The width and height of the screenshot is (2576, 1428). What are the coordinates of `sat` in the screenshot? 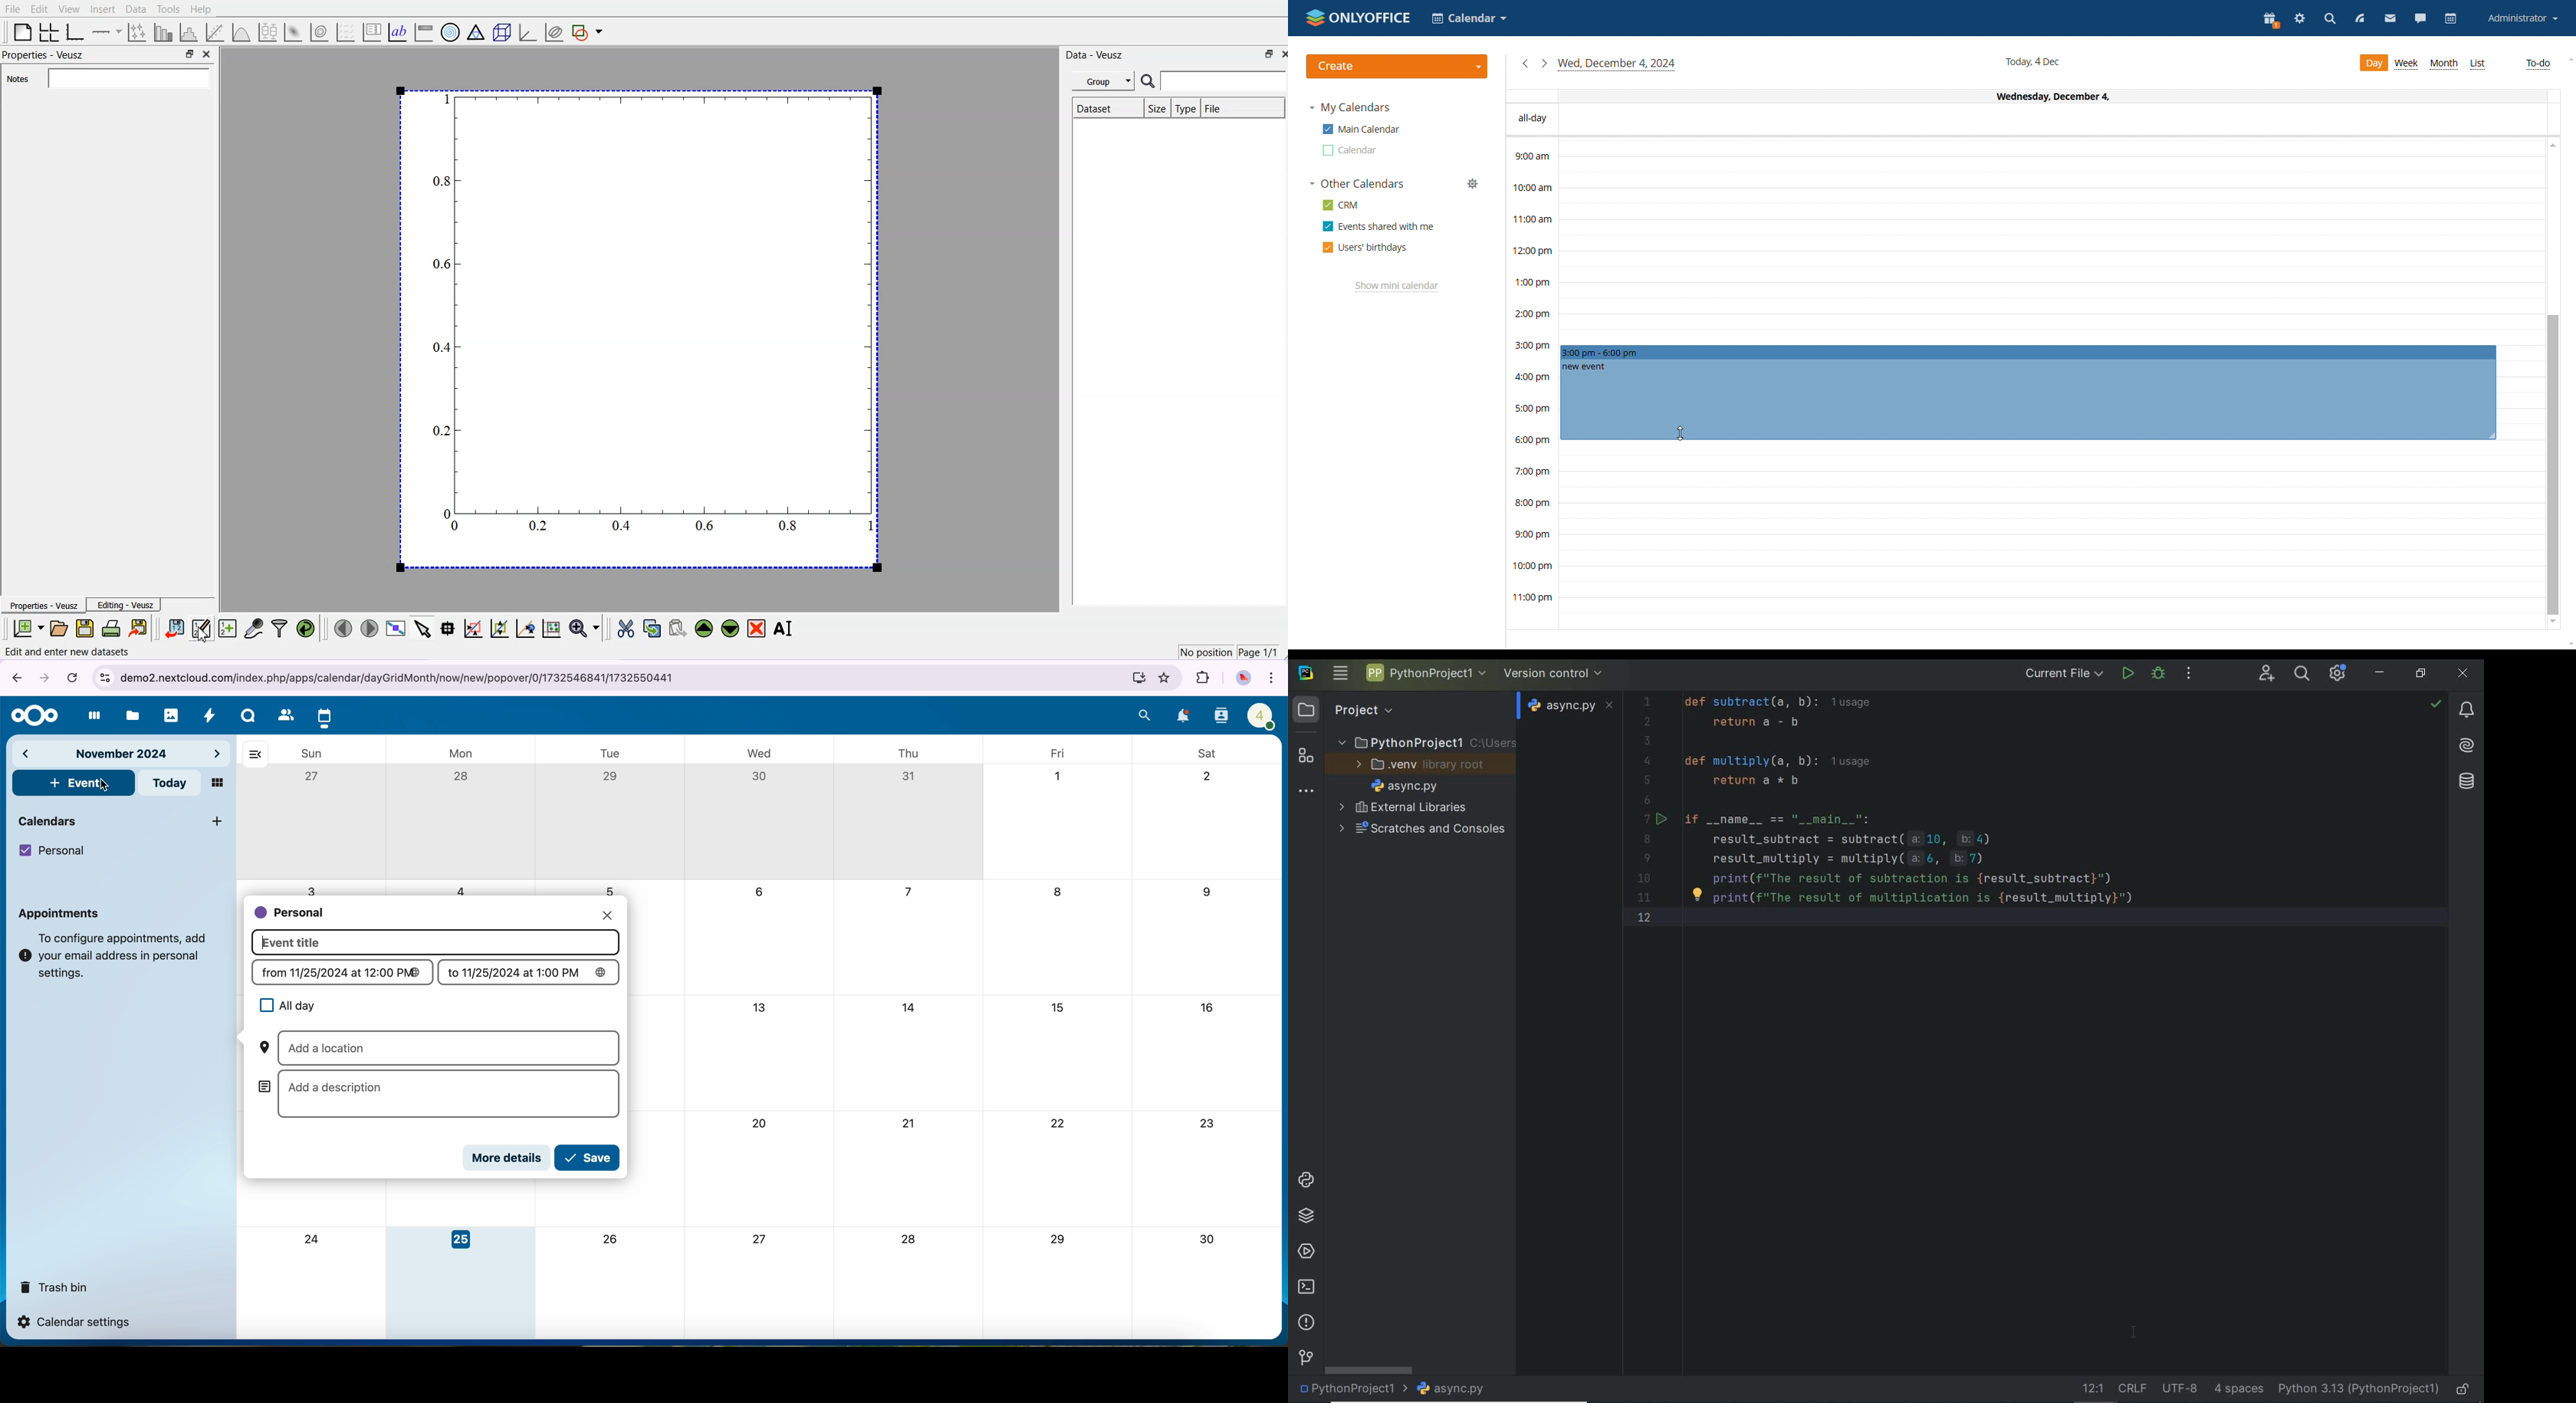 It's located at (1211, 753).